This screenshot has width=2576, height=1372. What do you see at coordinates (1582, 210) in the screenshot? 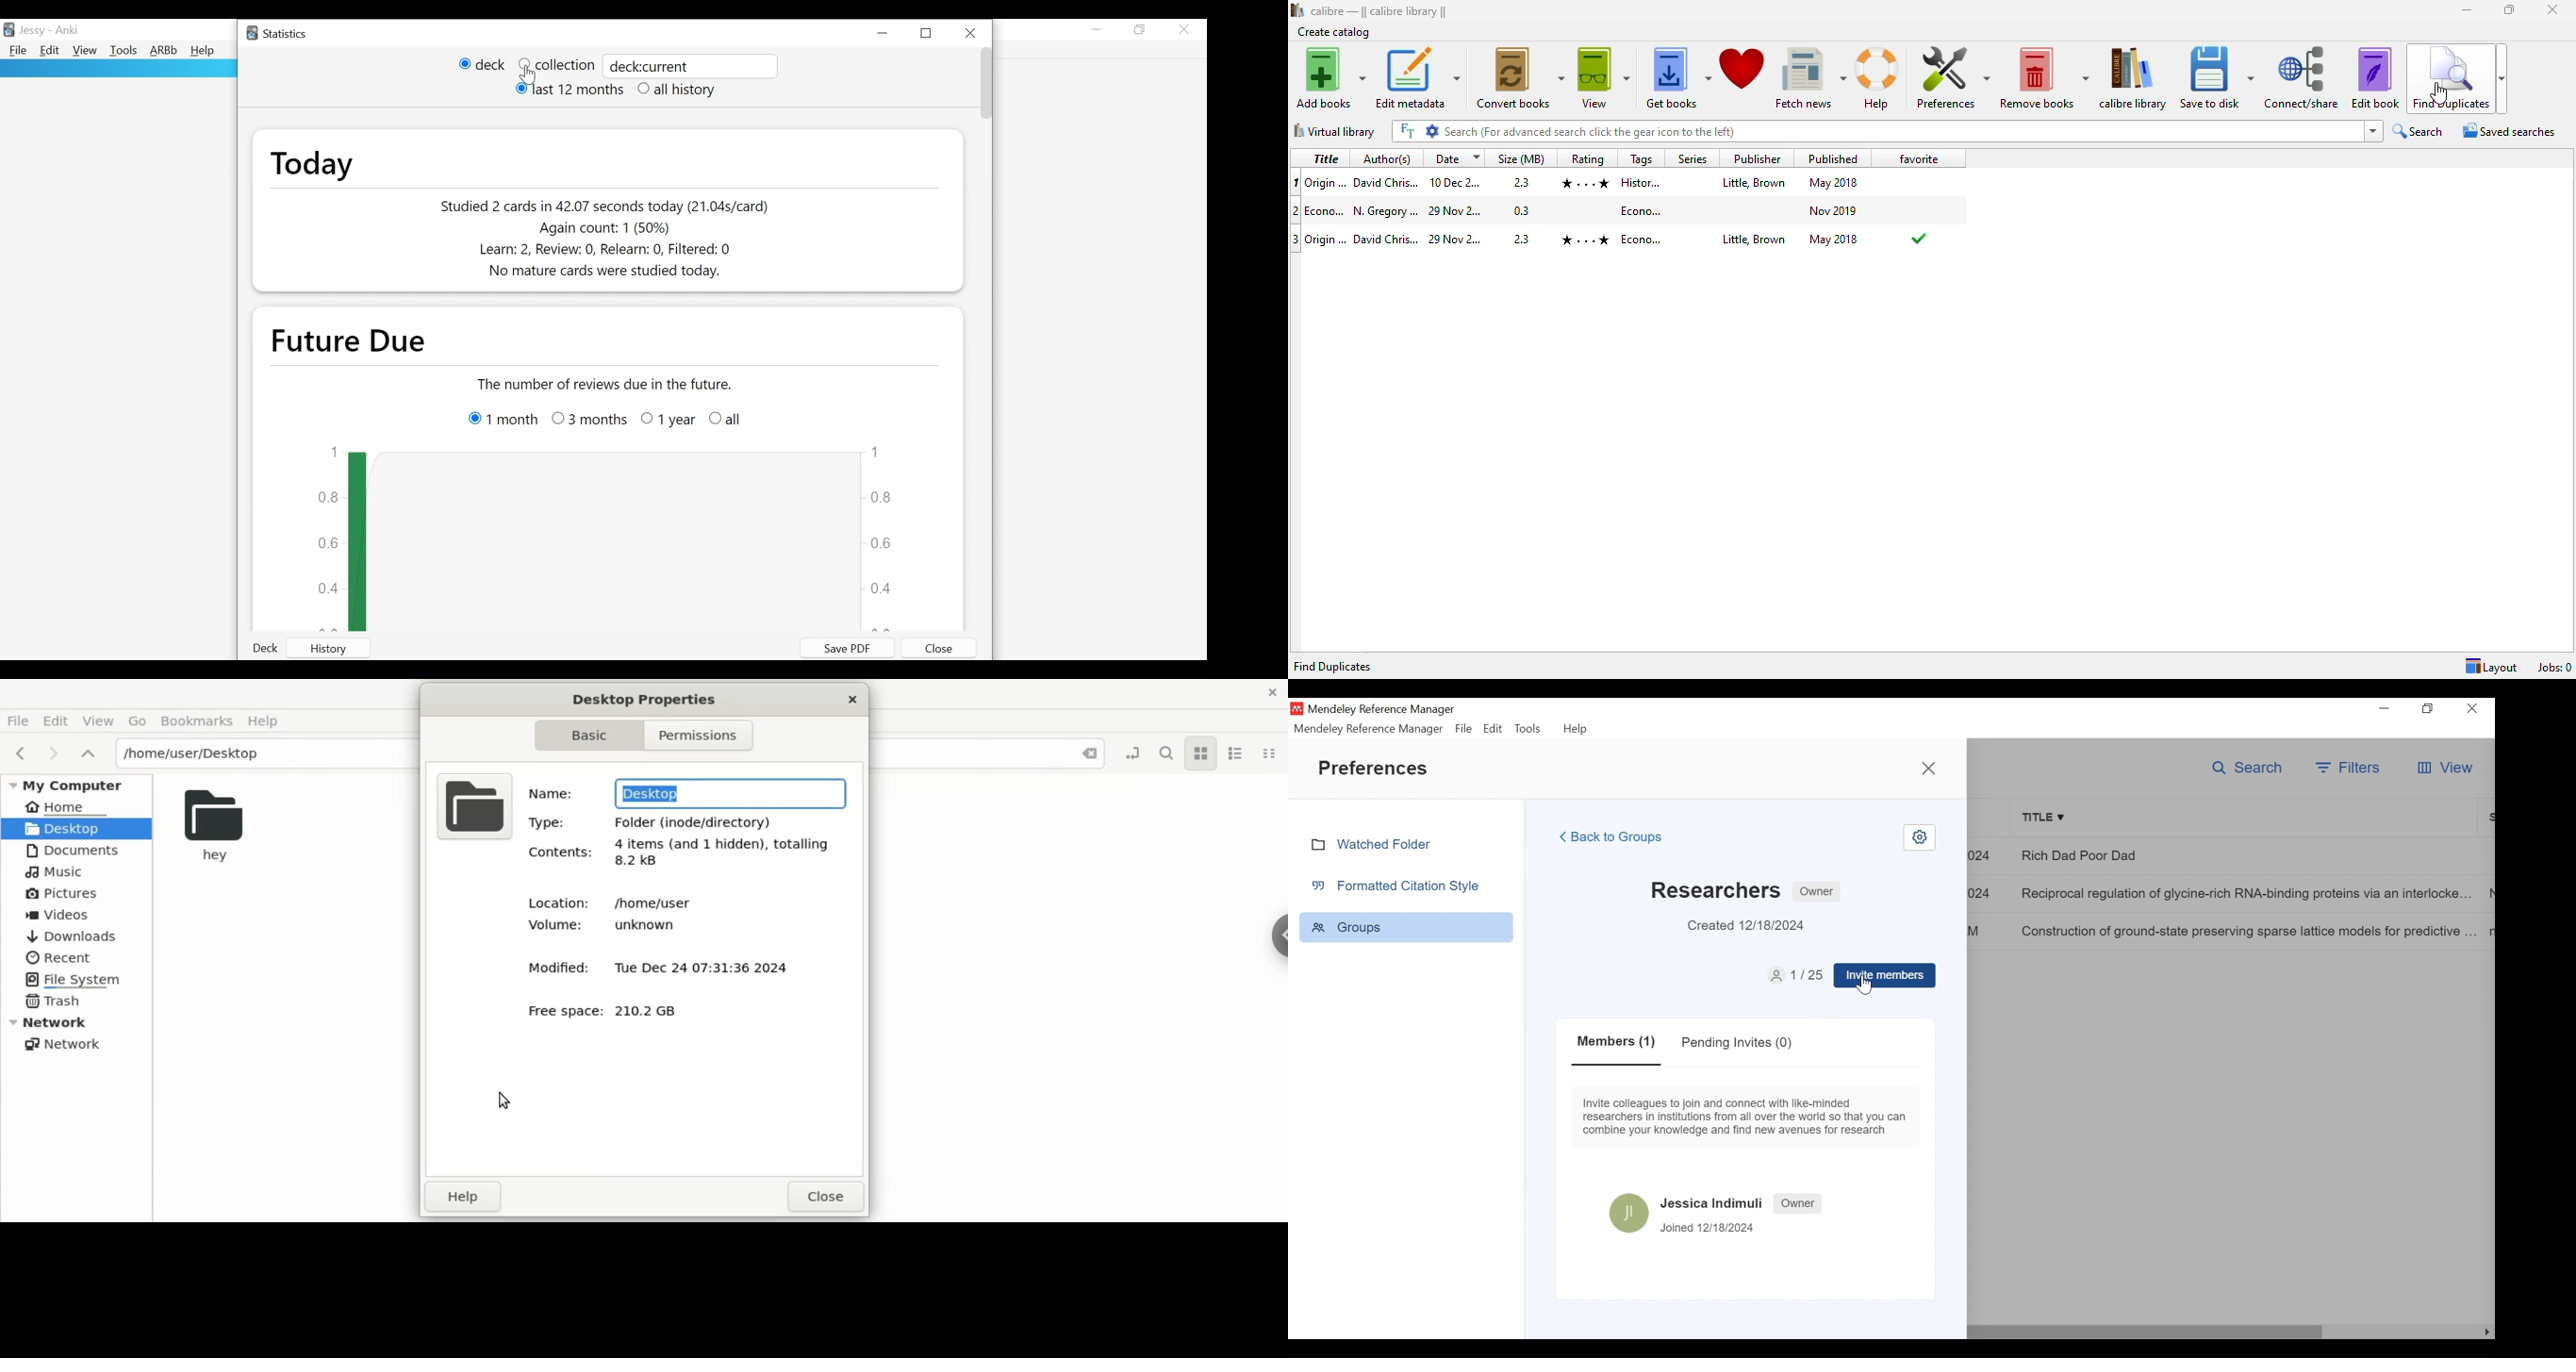
I see `Econo...N.Dregory...29 Nov 2...0.3 Econo... Nov 2019` at bounding box center [1582, 210].